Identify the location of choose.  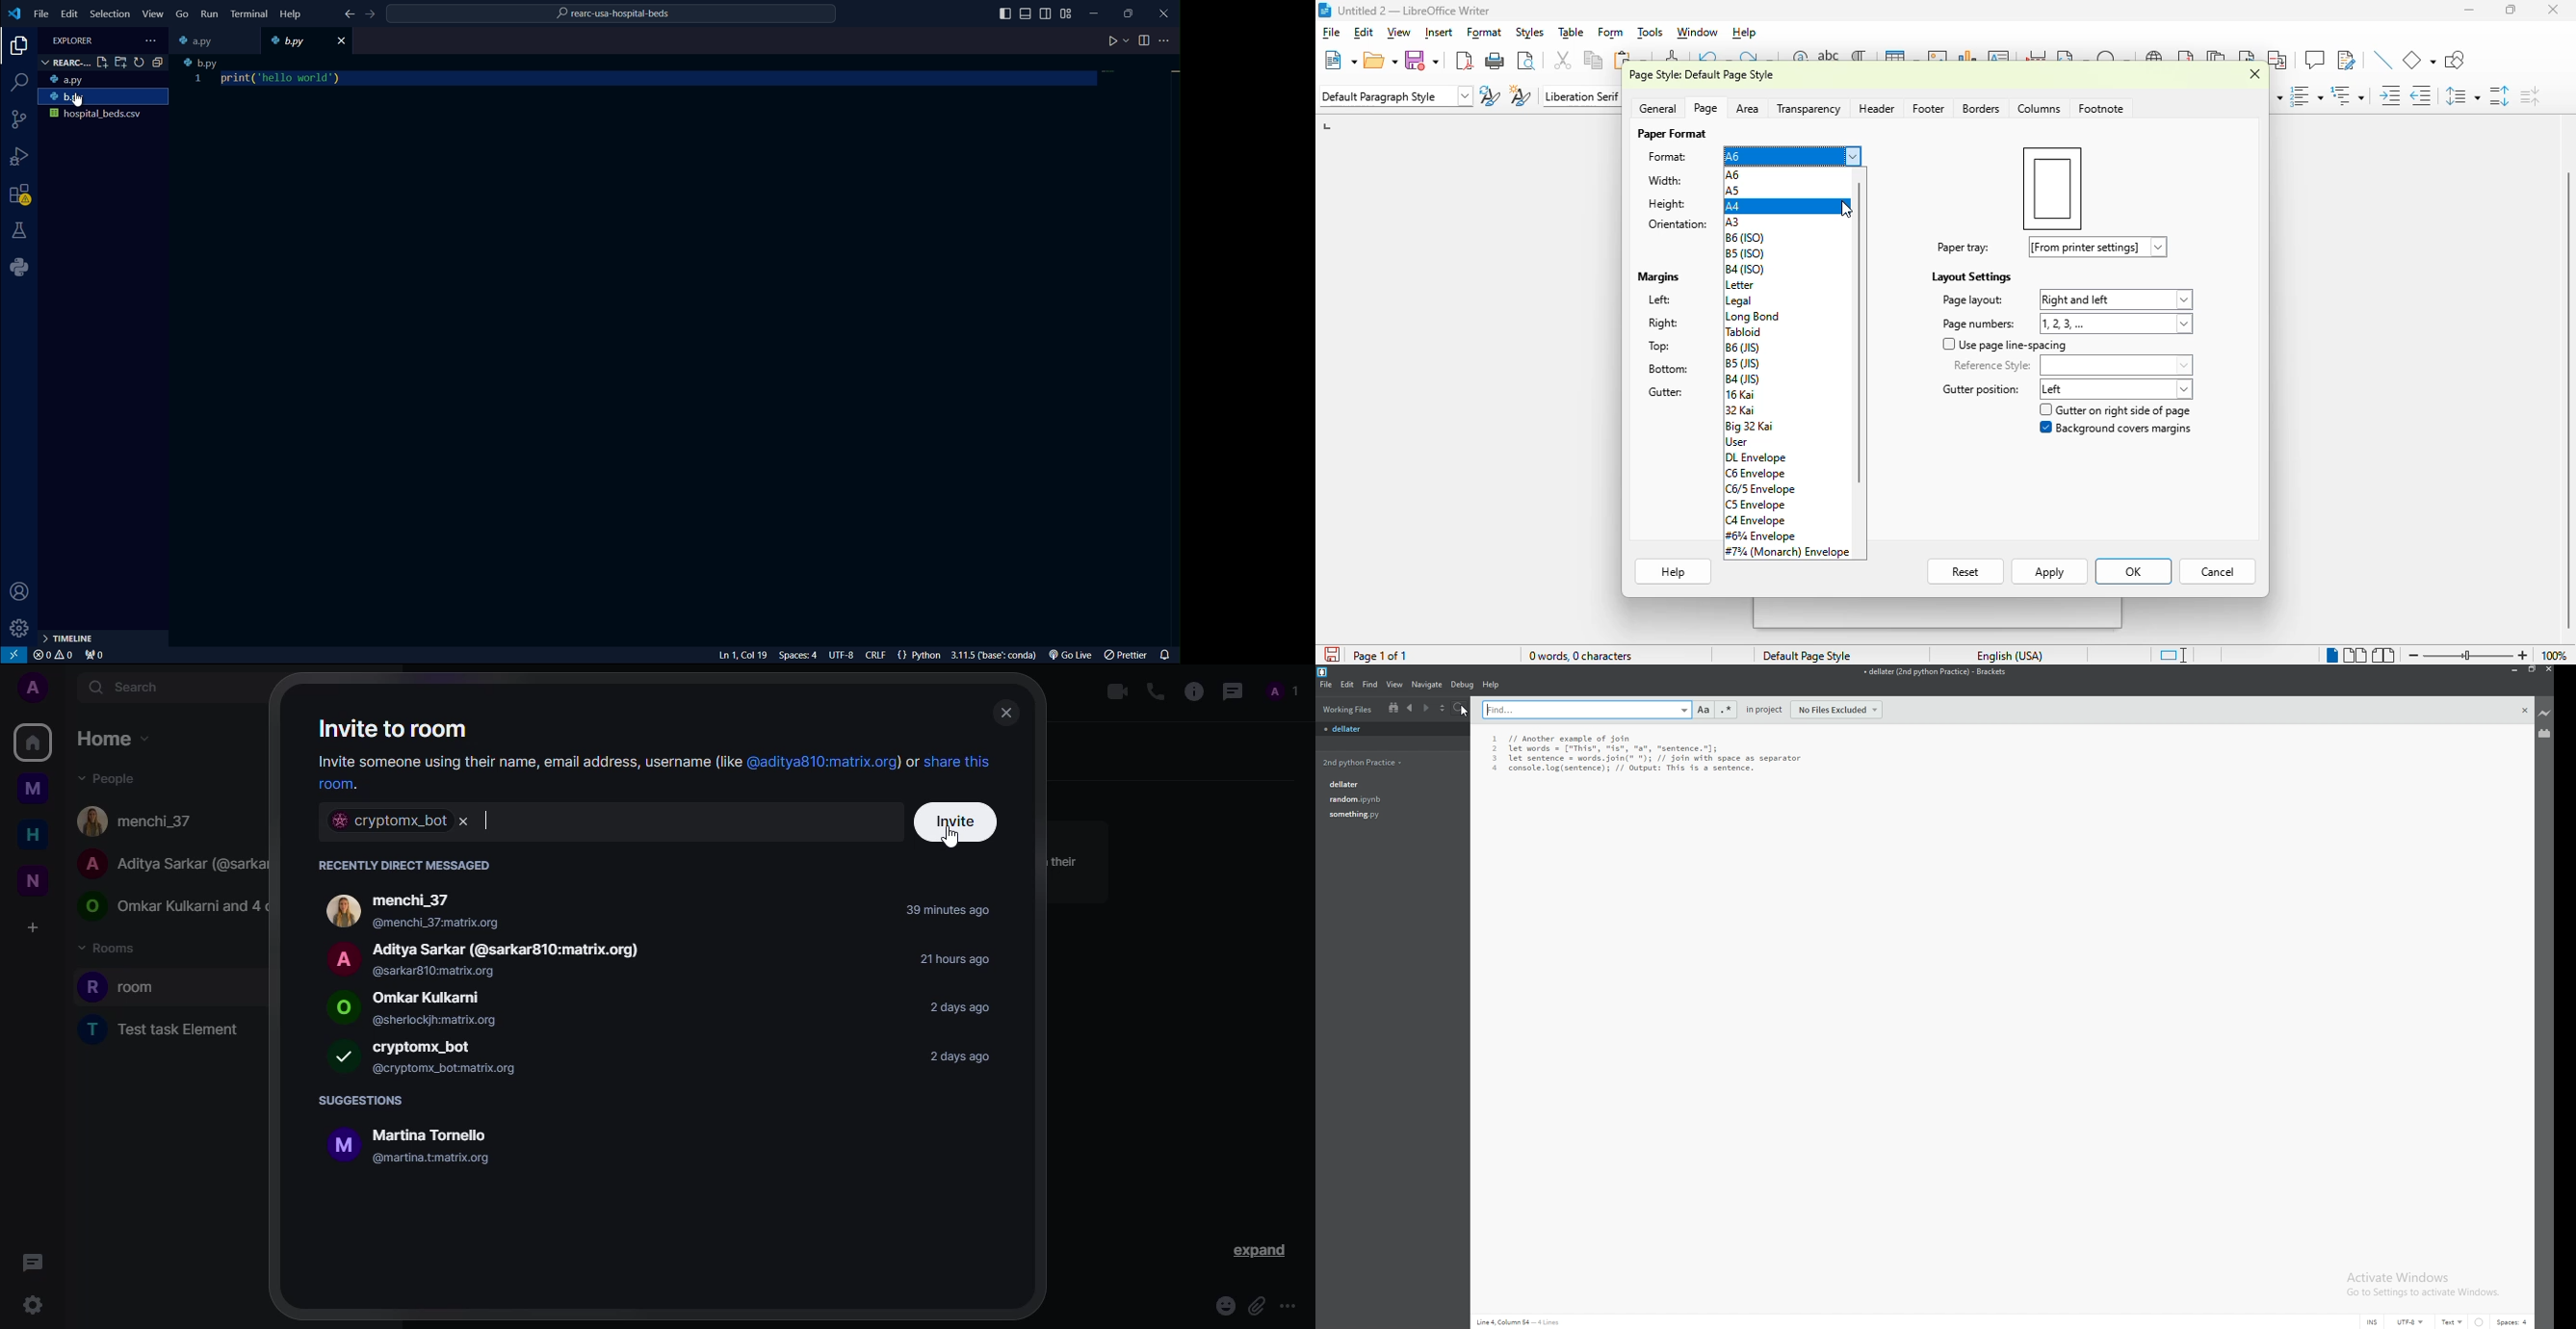
(1443, 708).